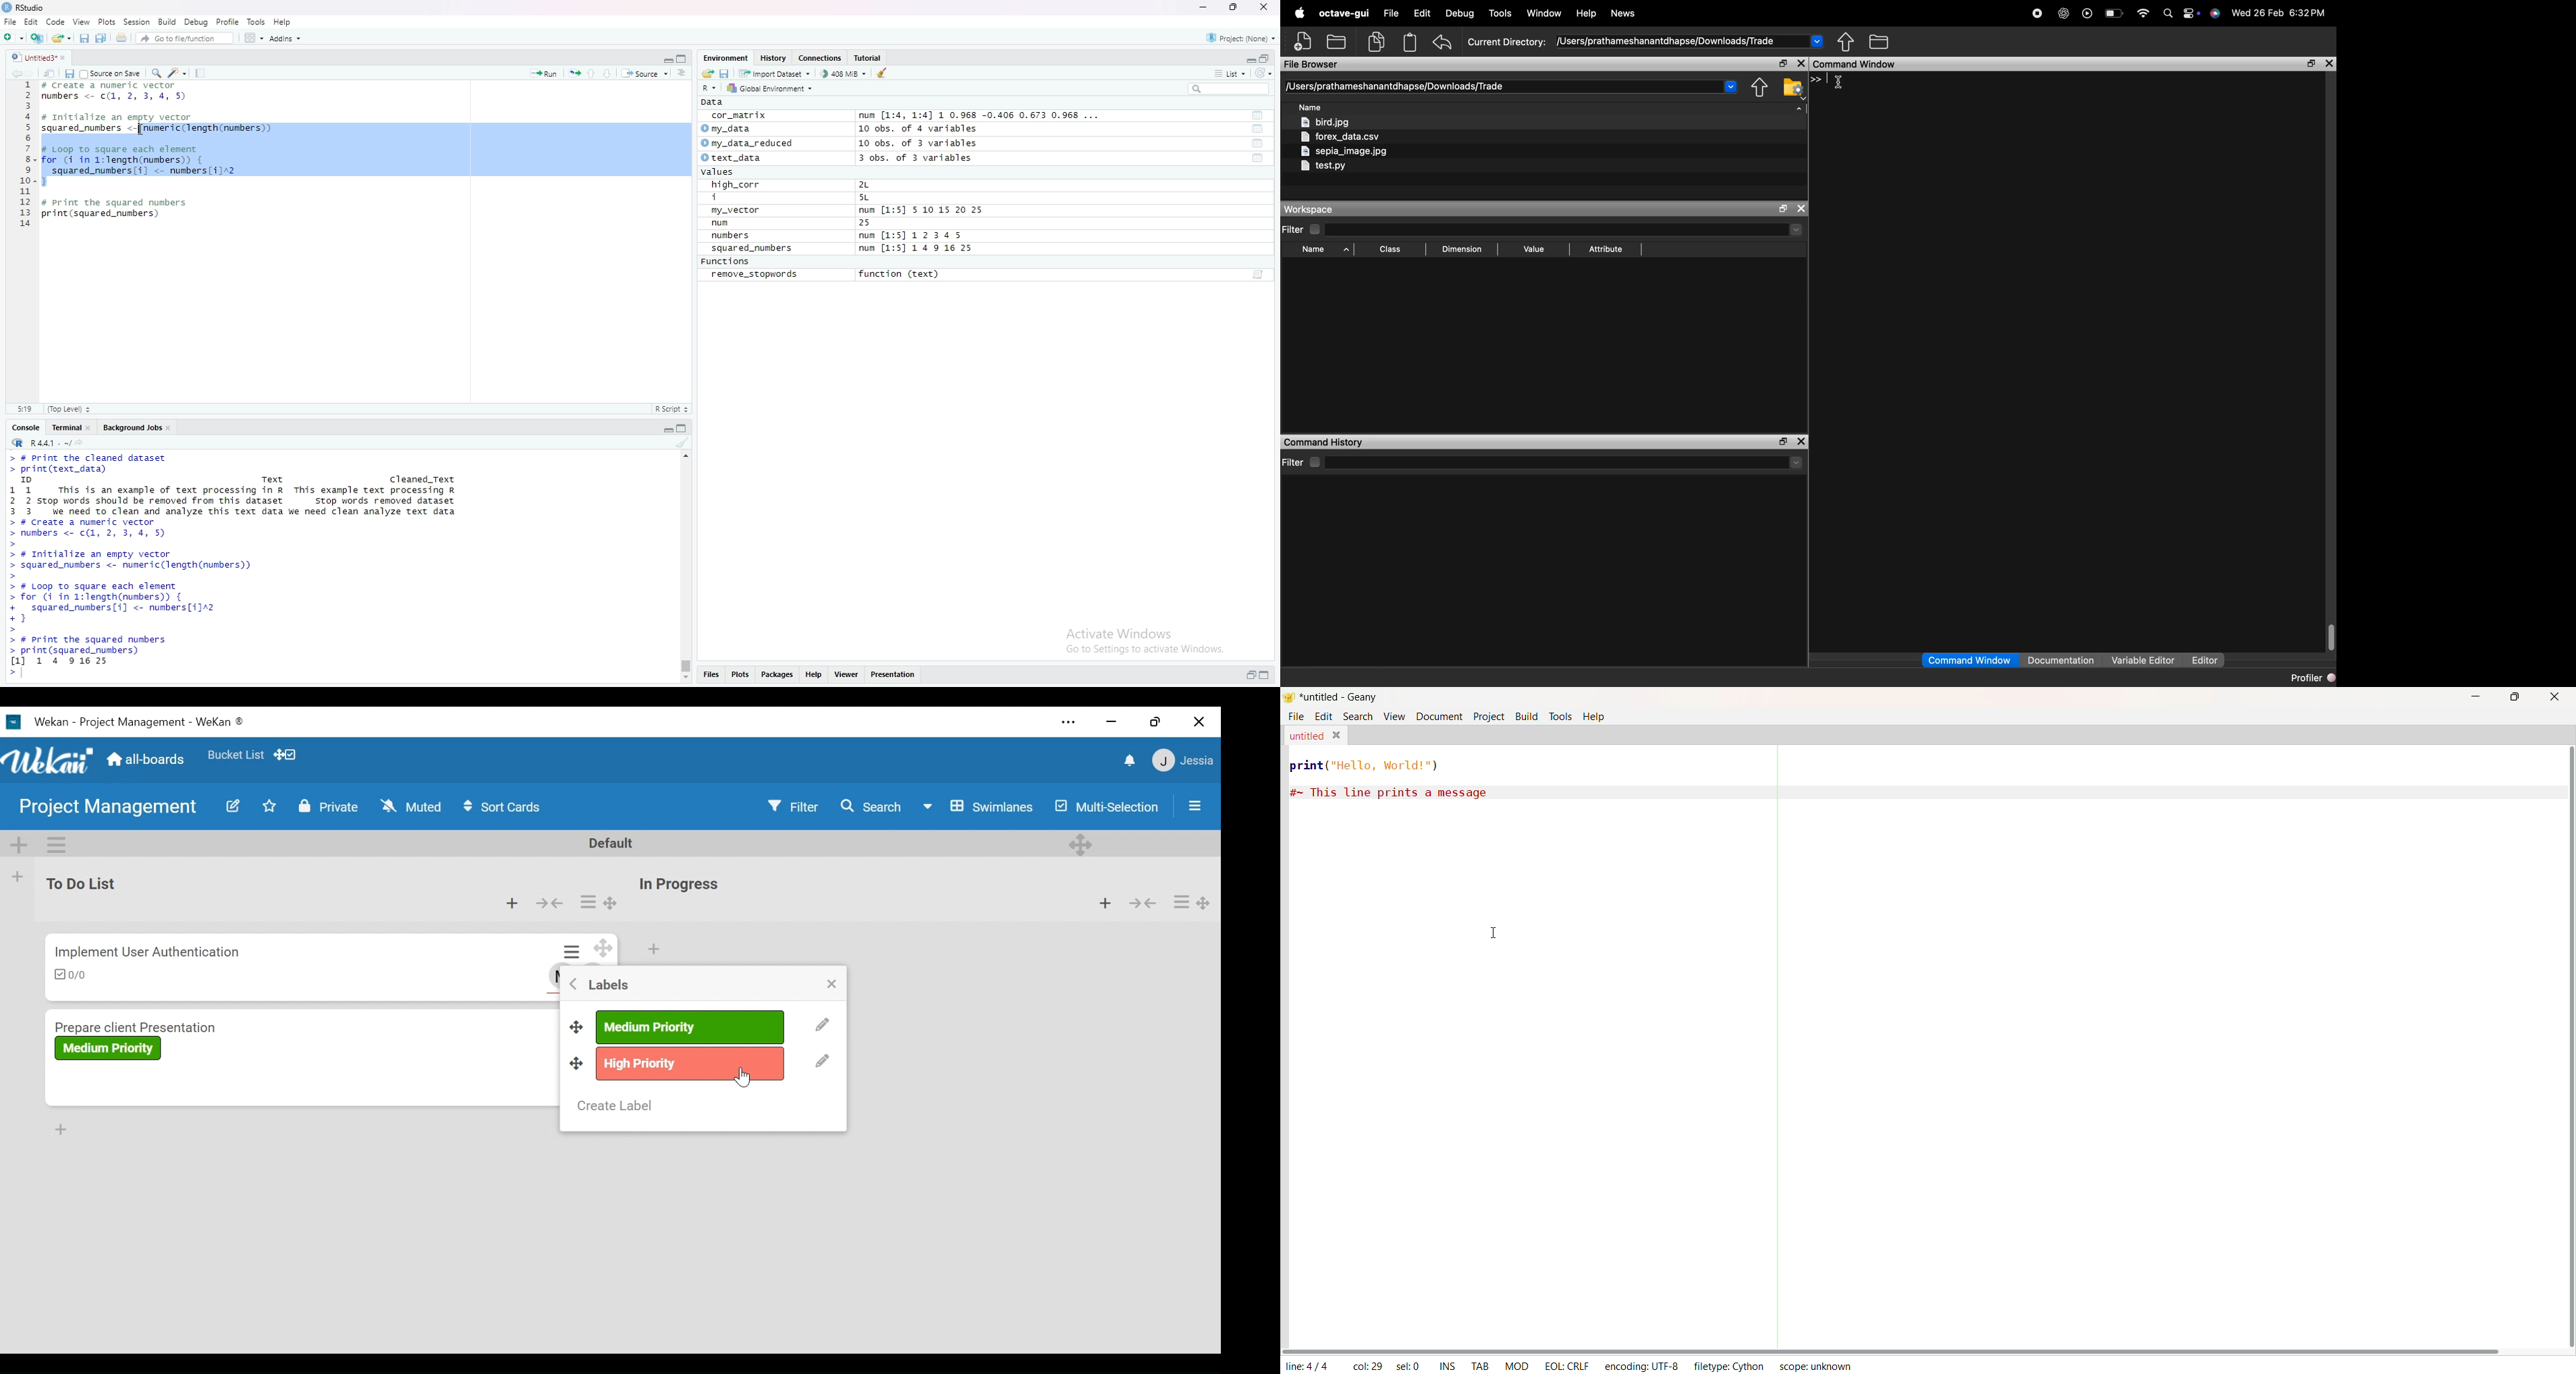 This screenshot has width=2576, height=1400. I want to click on © text_data, so click(733, 159).